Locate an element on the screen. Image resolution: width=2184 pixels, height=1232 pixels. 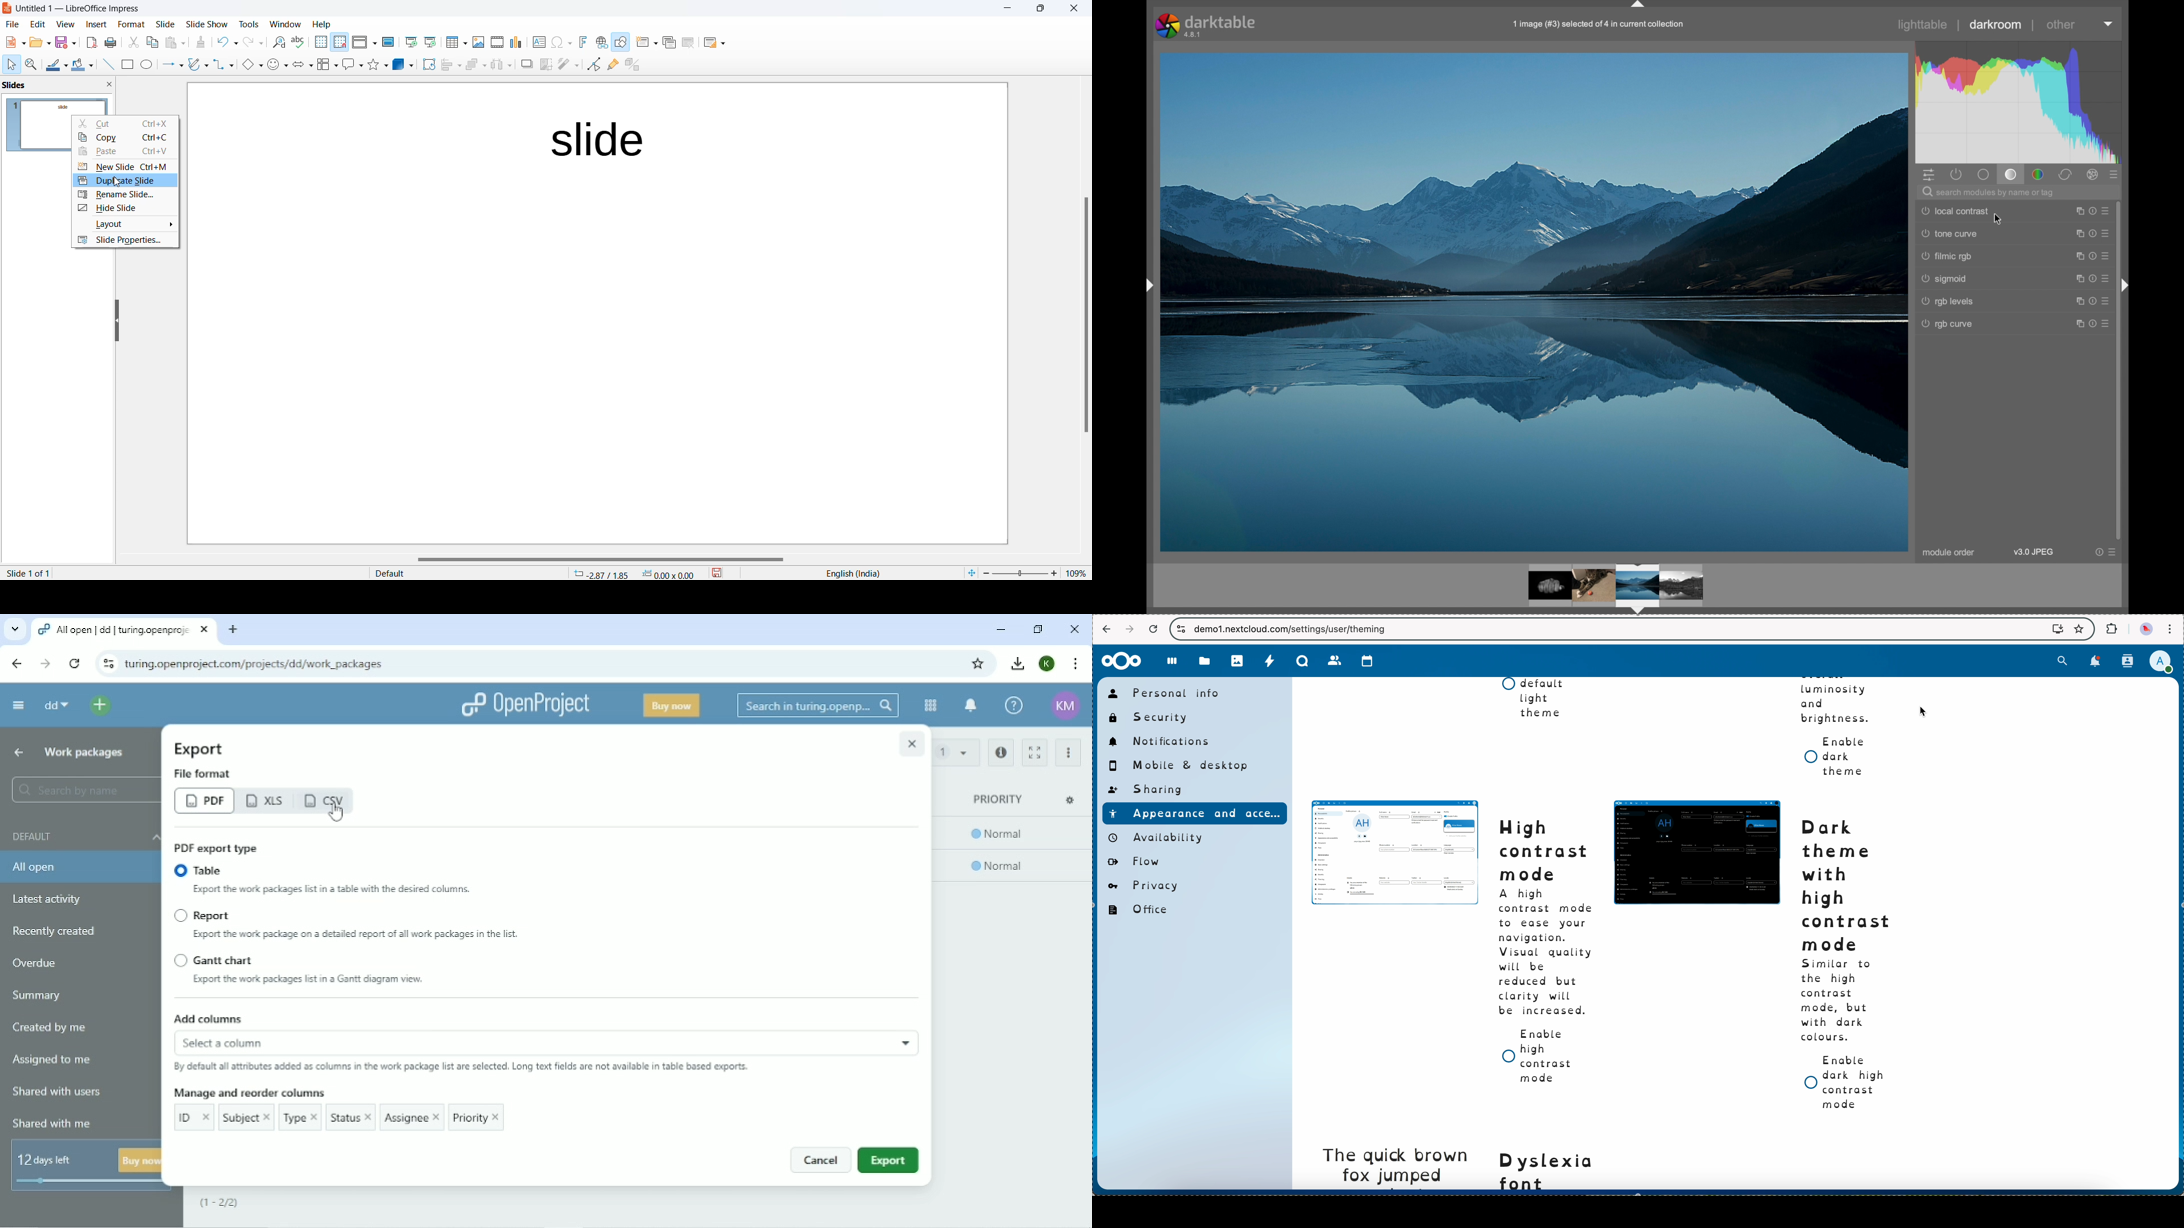
module order is located at coordinates (1950, 553).